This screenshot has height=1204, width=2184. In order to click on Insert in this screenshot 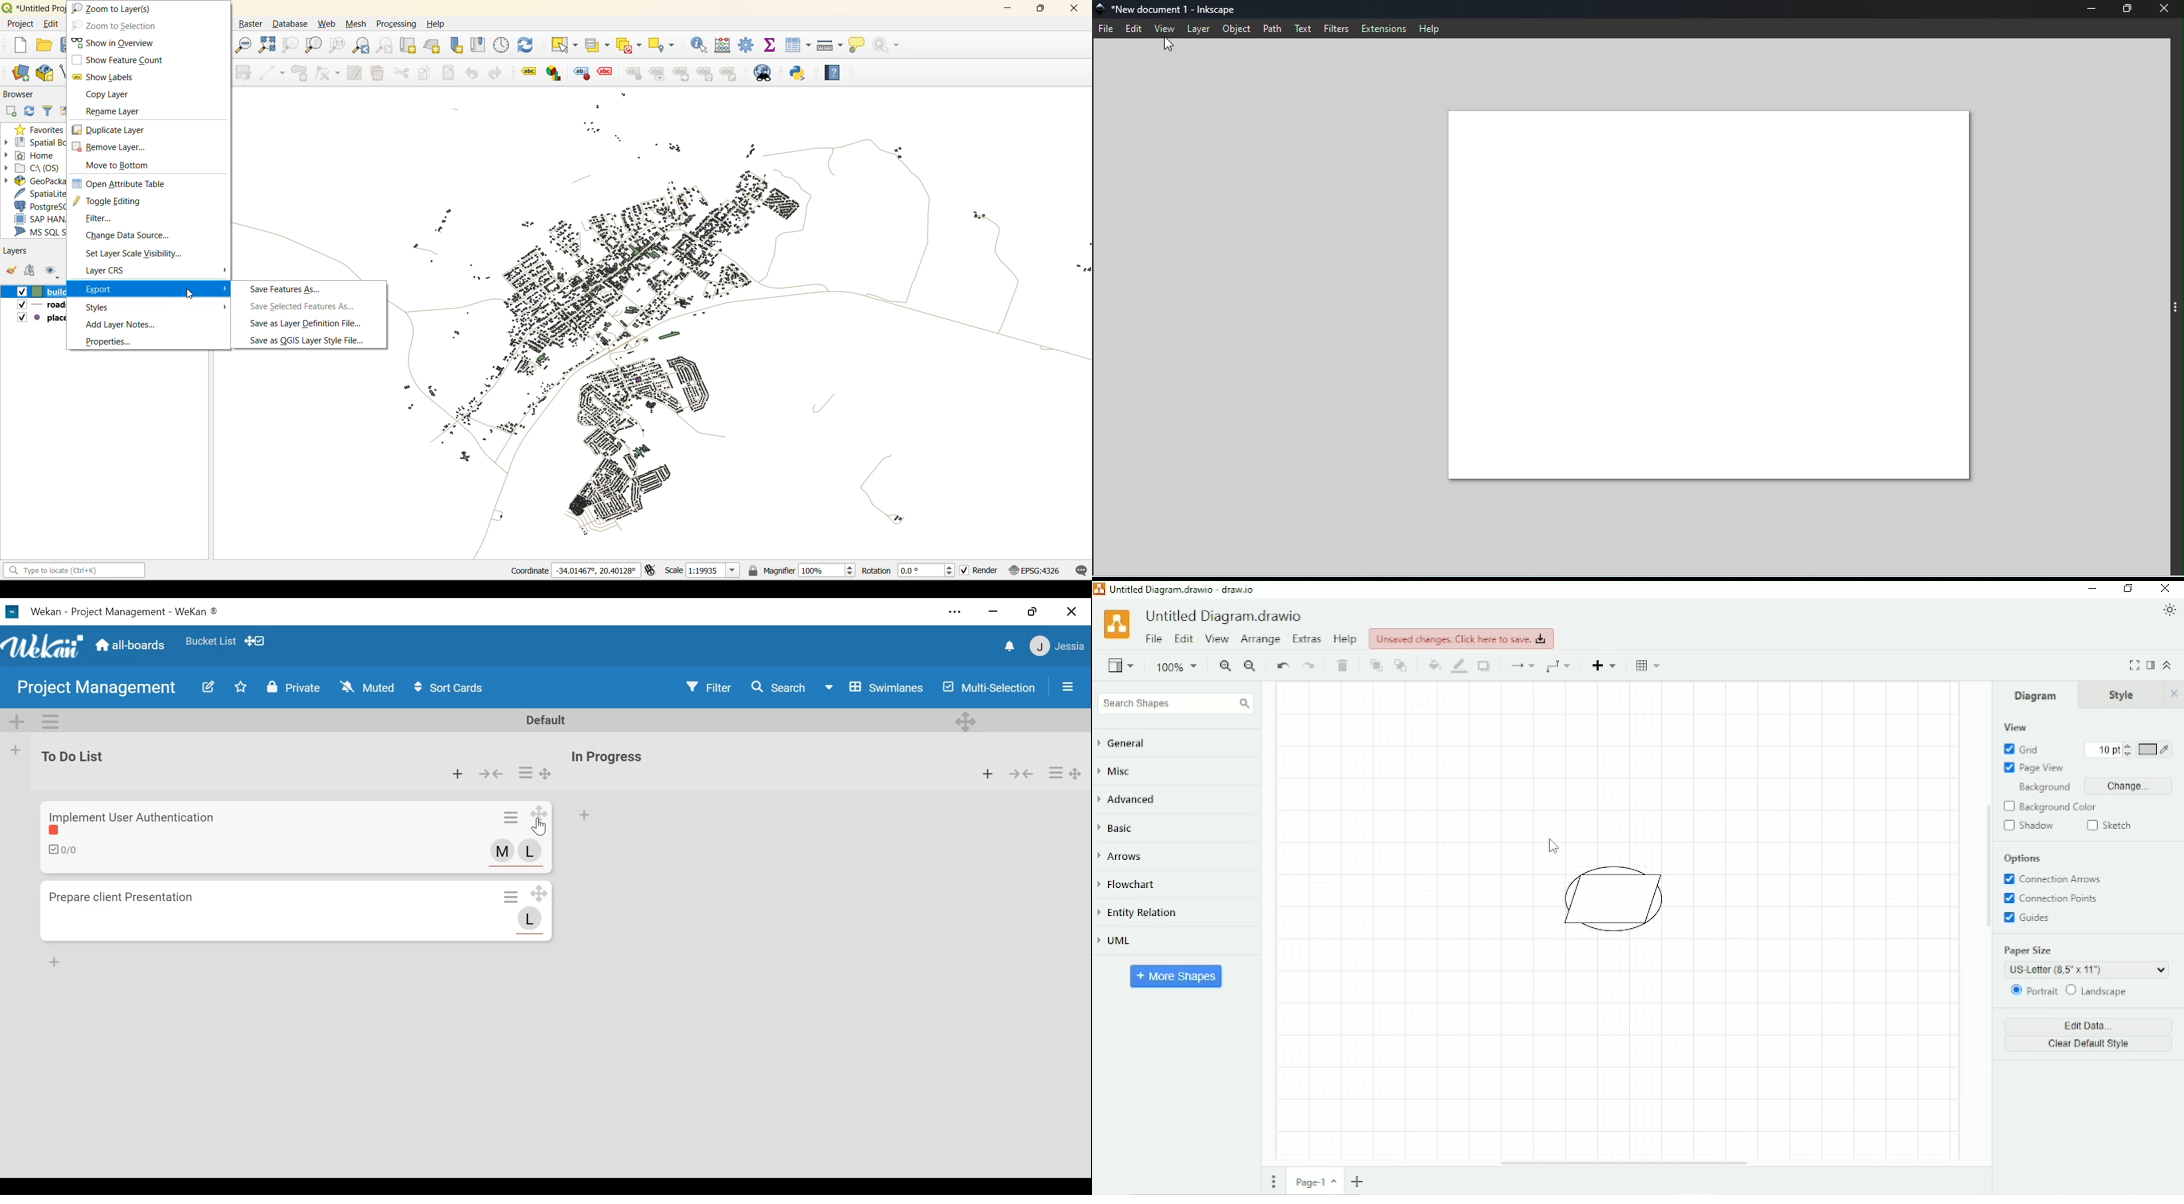, I will do `click(1606, 665)`.